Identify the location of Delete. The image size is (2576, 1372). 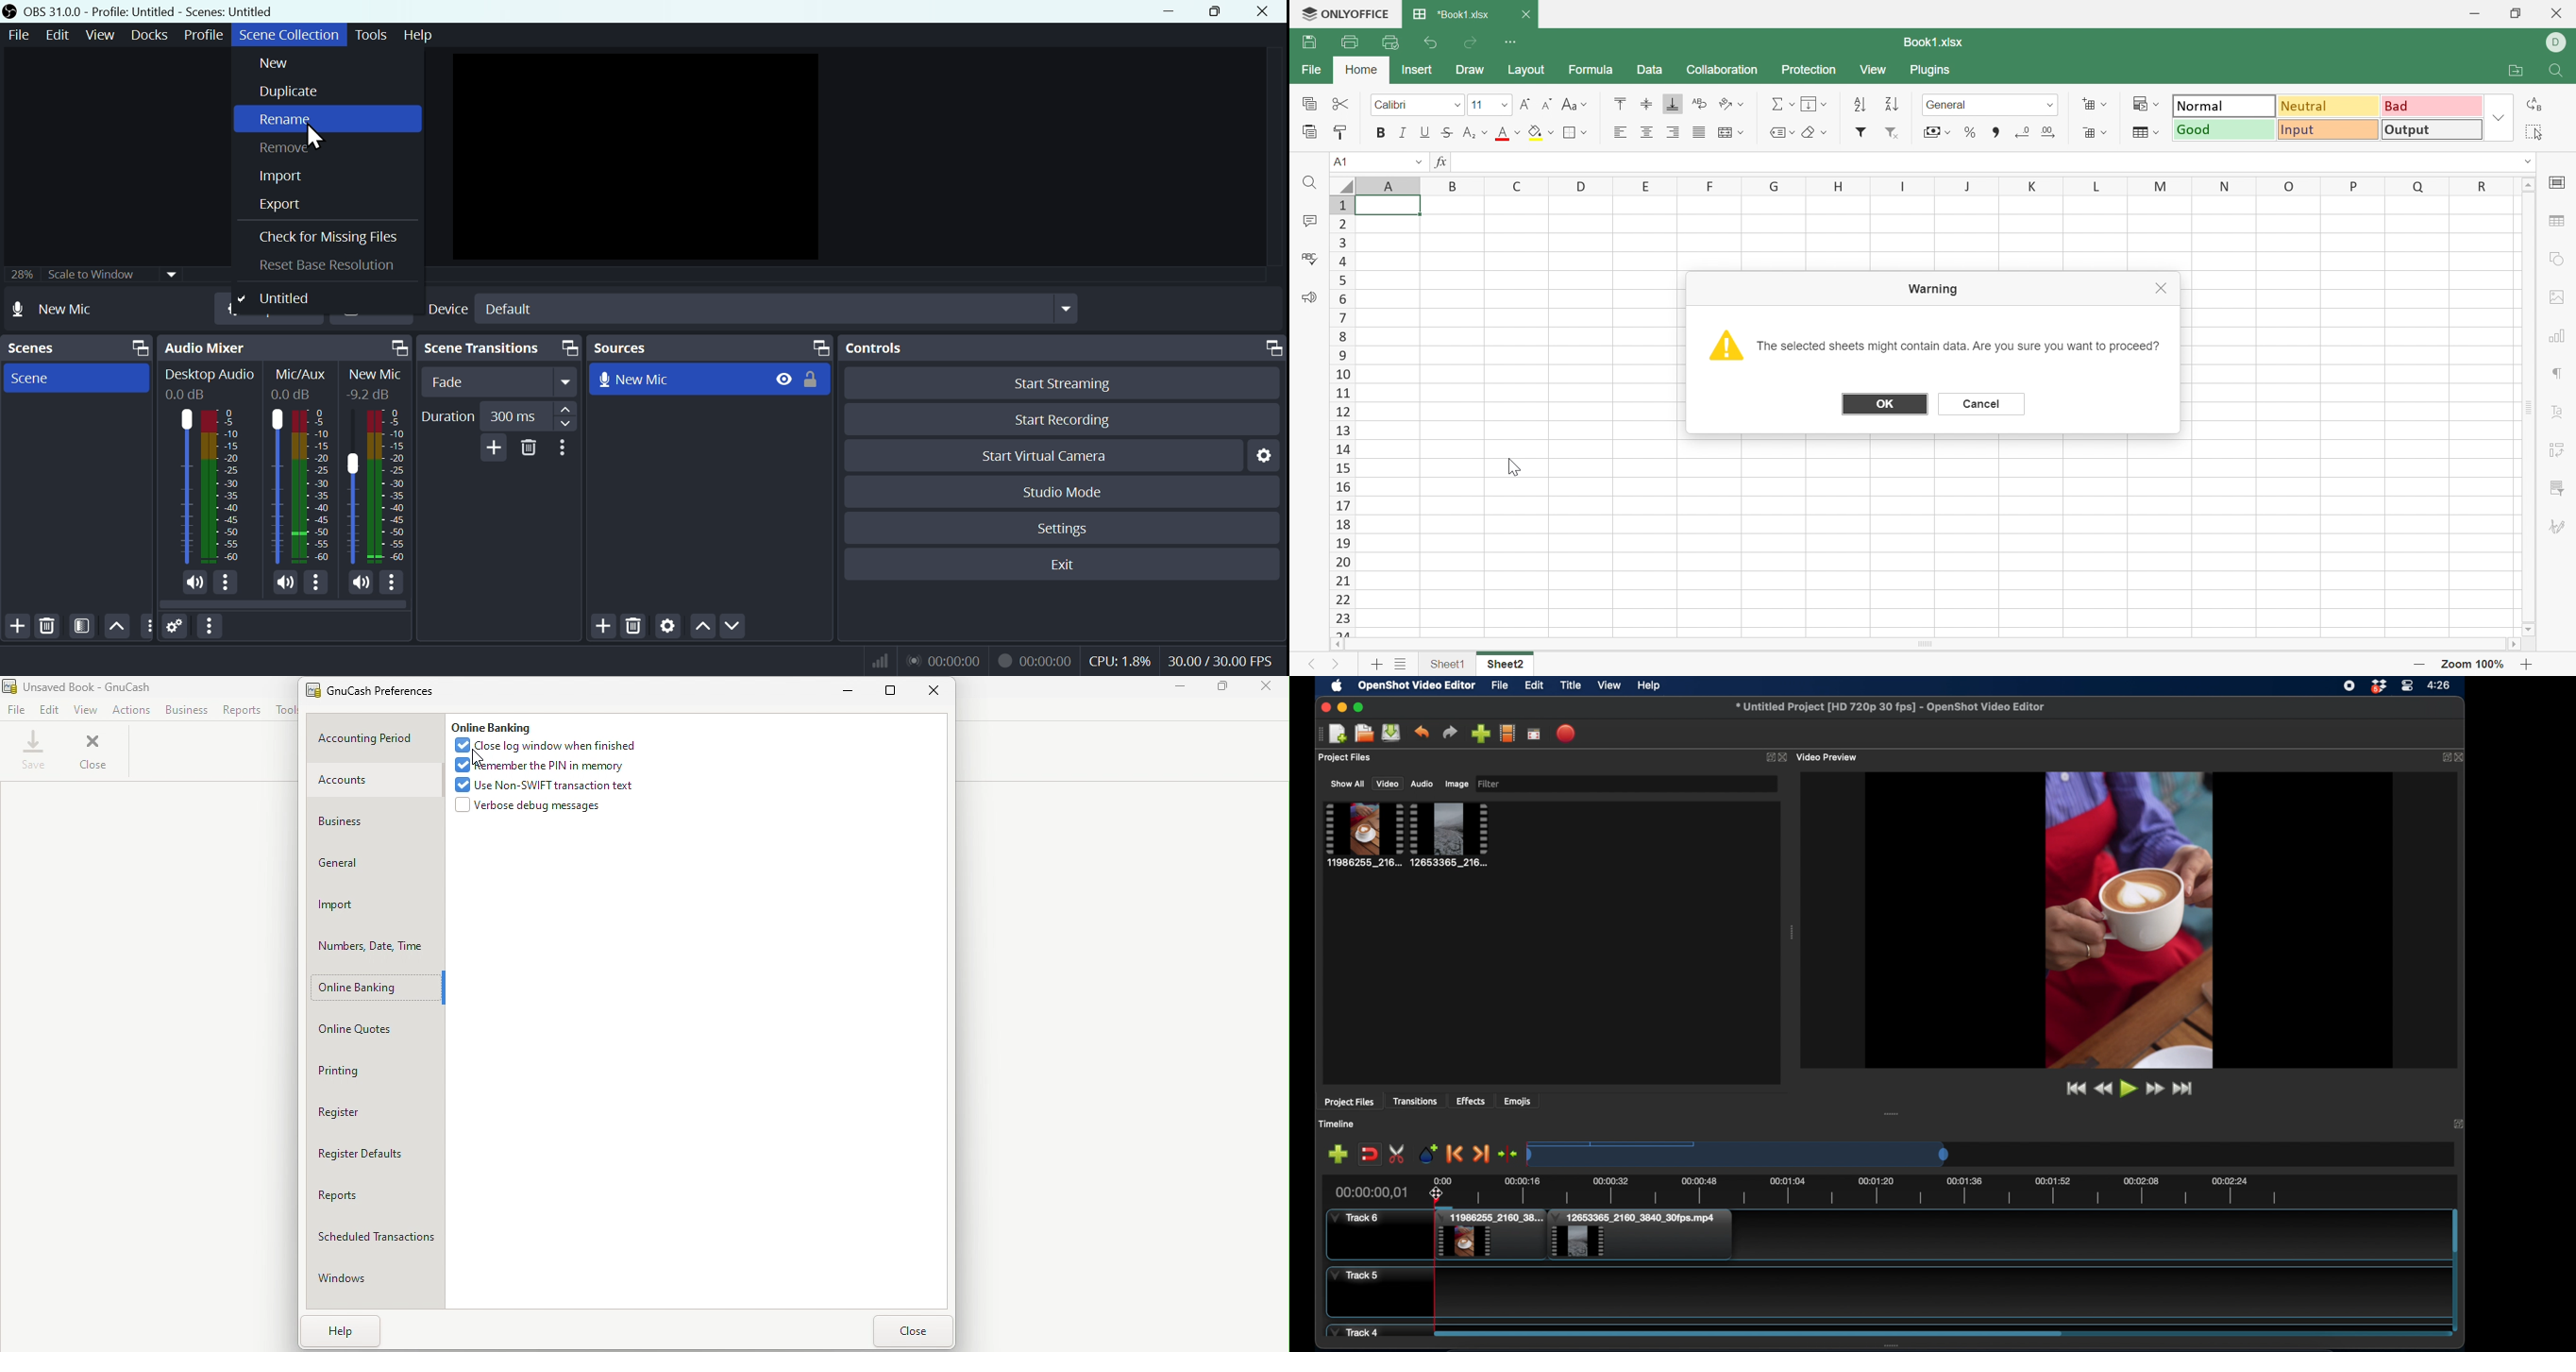
(53, 626).